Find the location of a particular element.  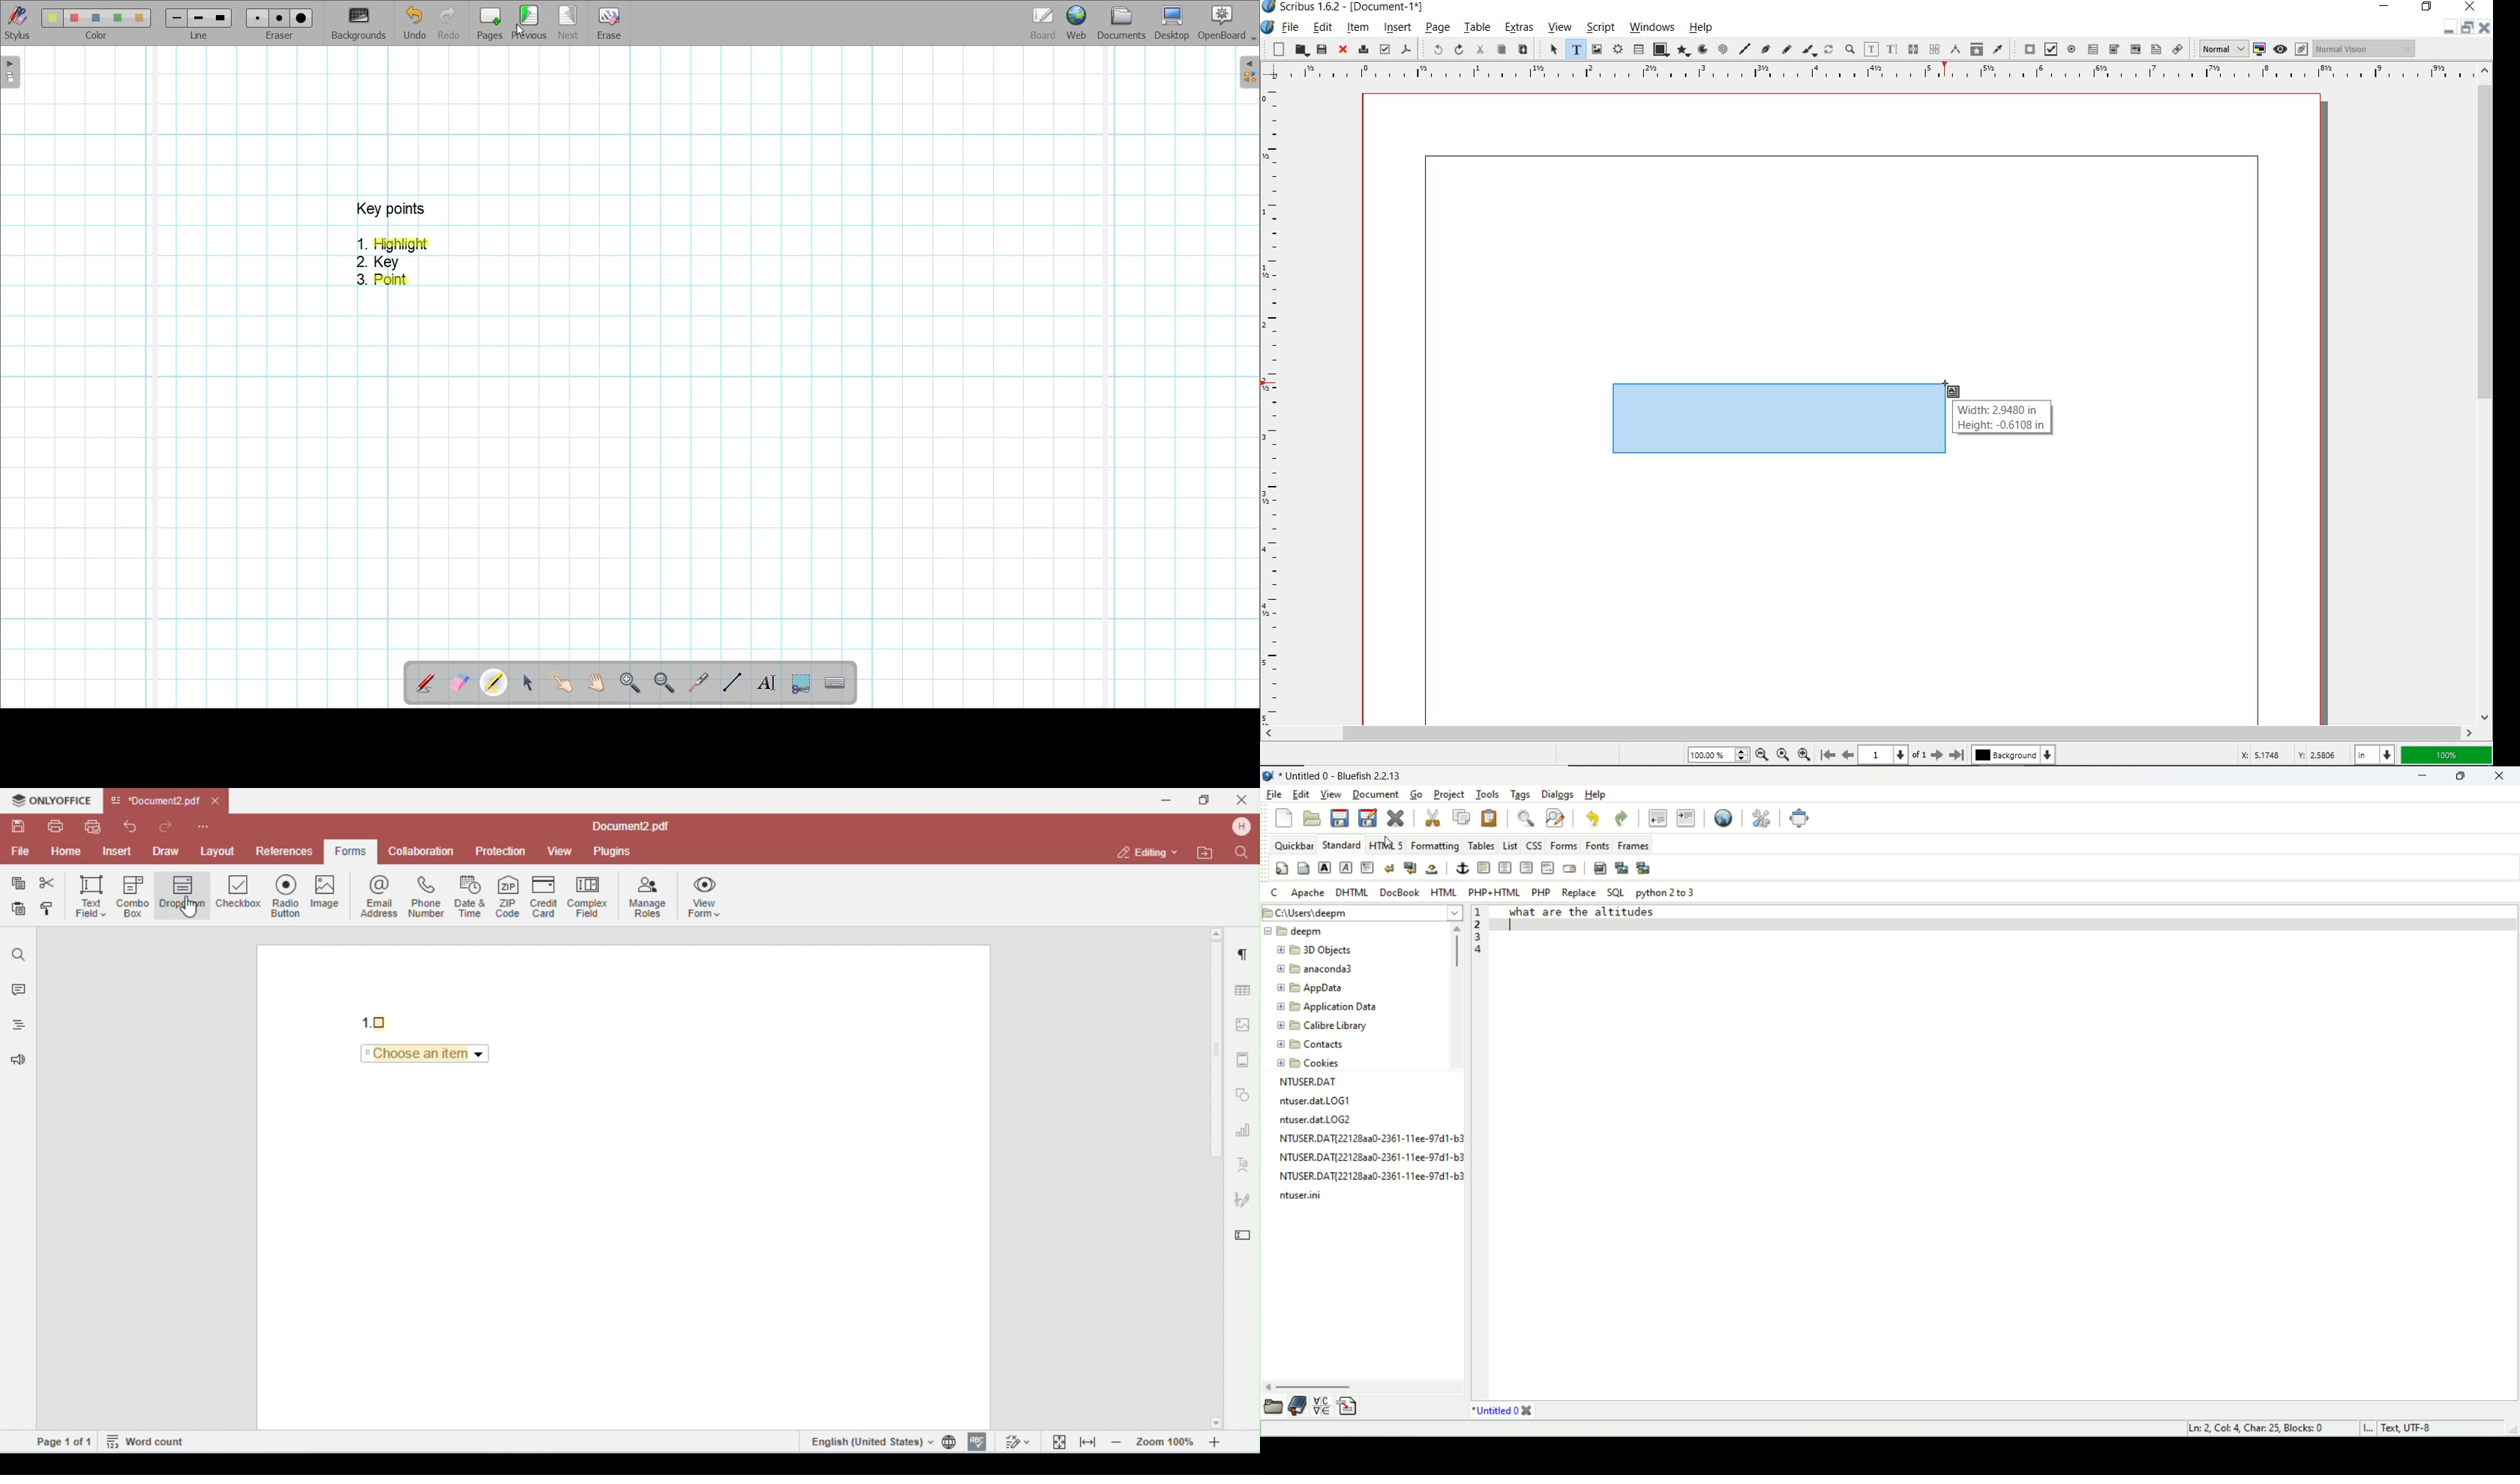

Previous page is located at coordinates (1846, 755).